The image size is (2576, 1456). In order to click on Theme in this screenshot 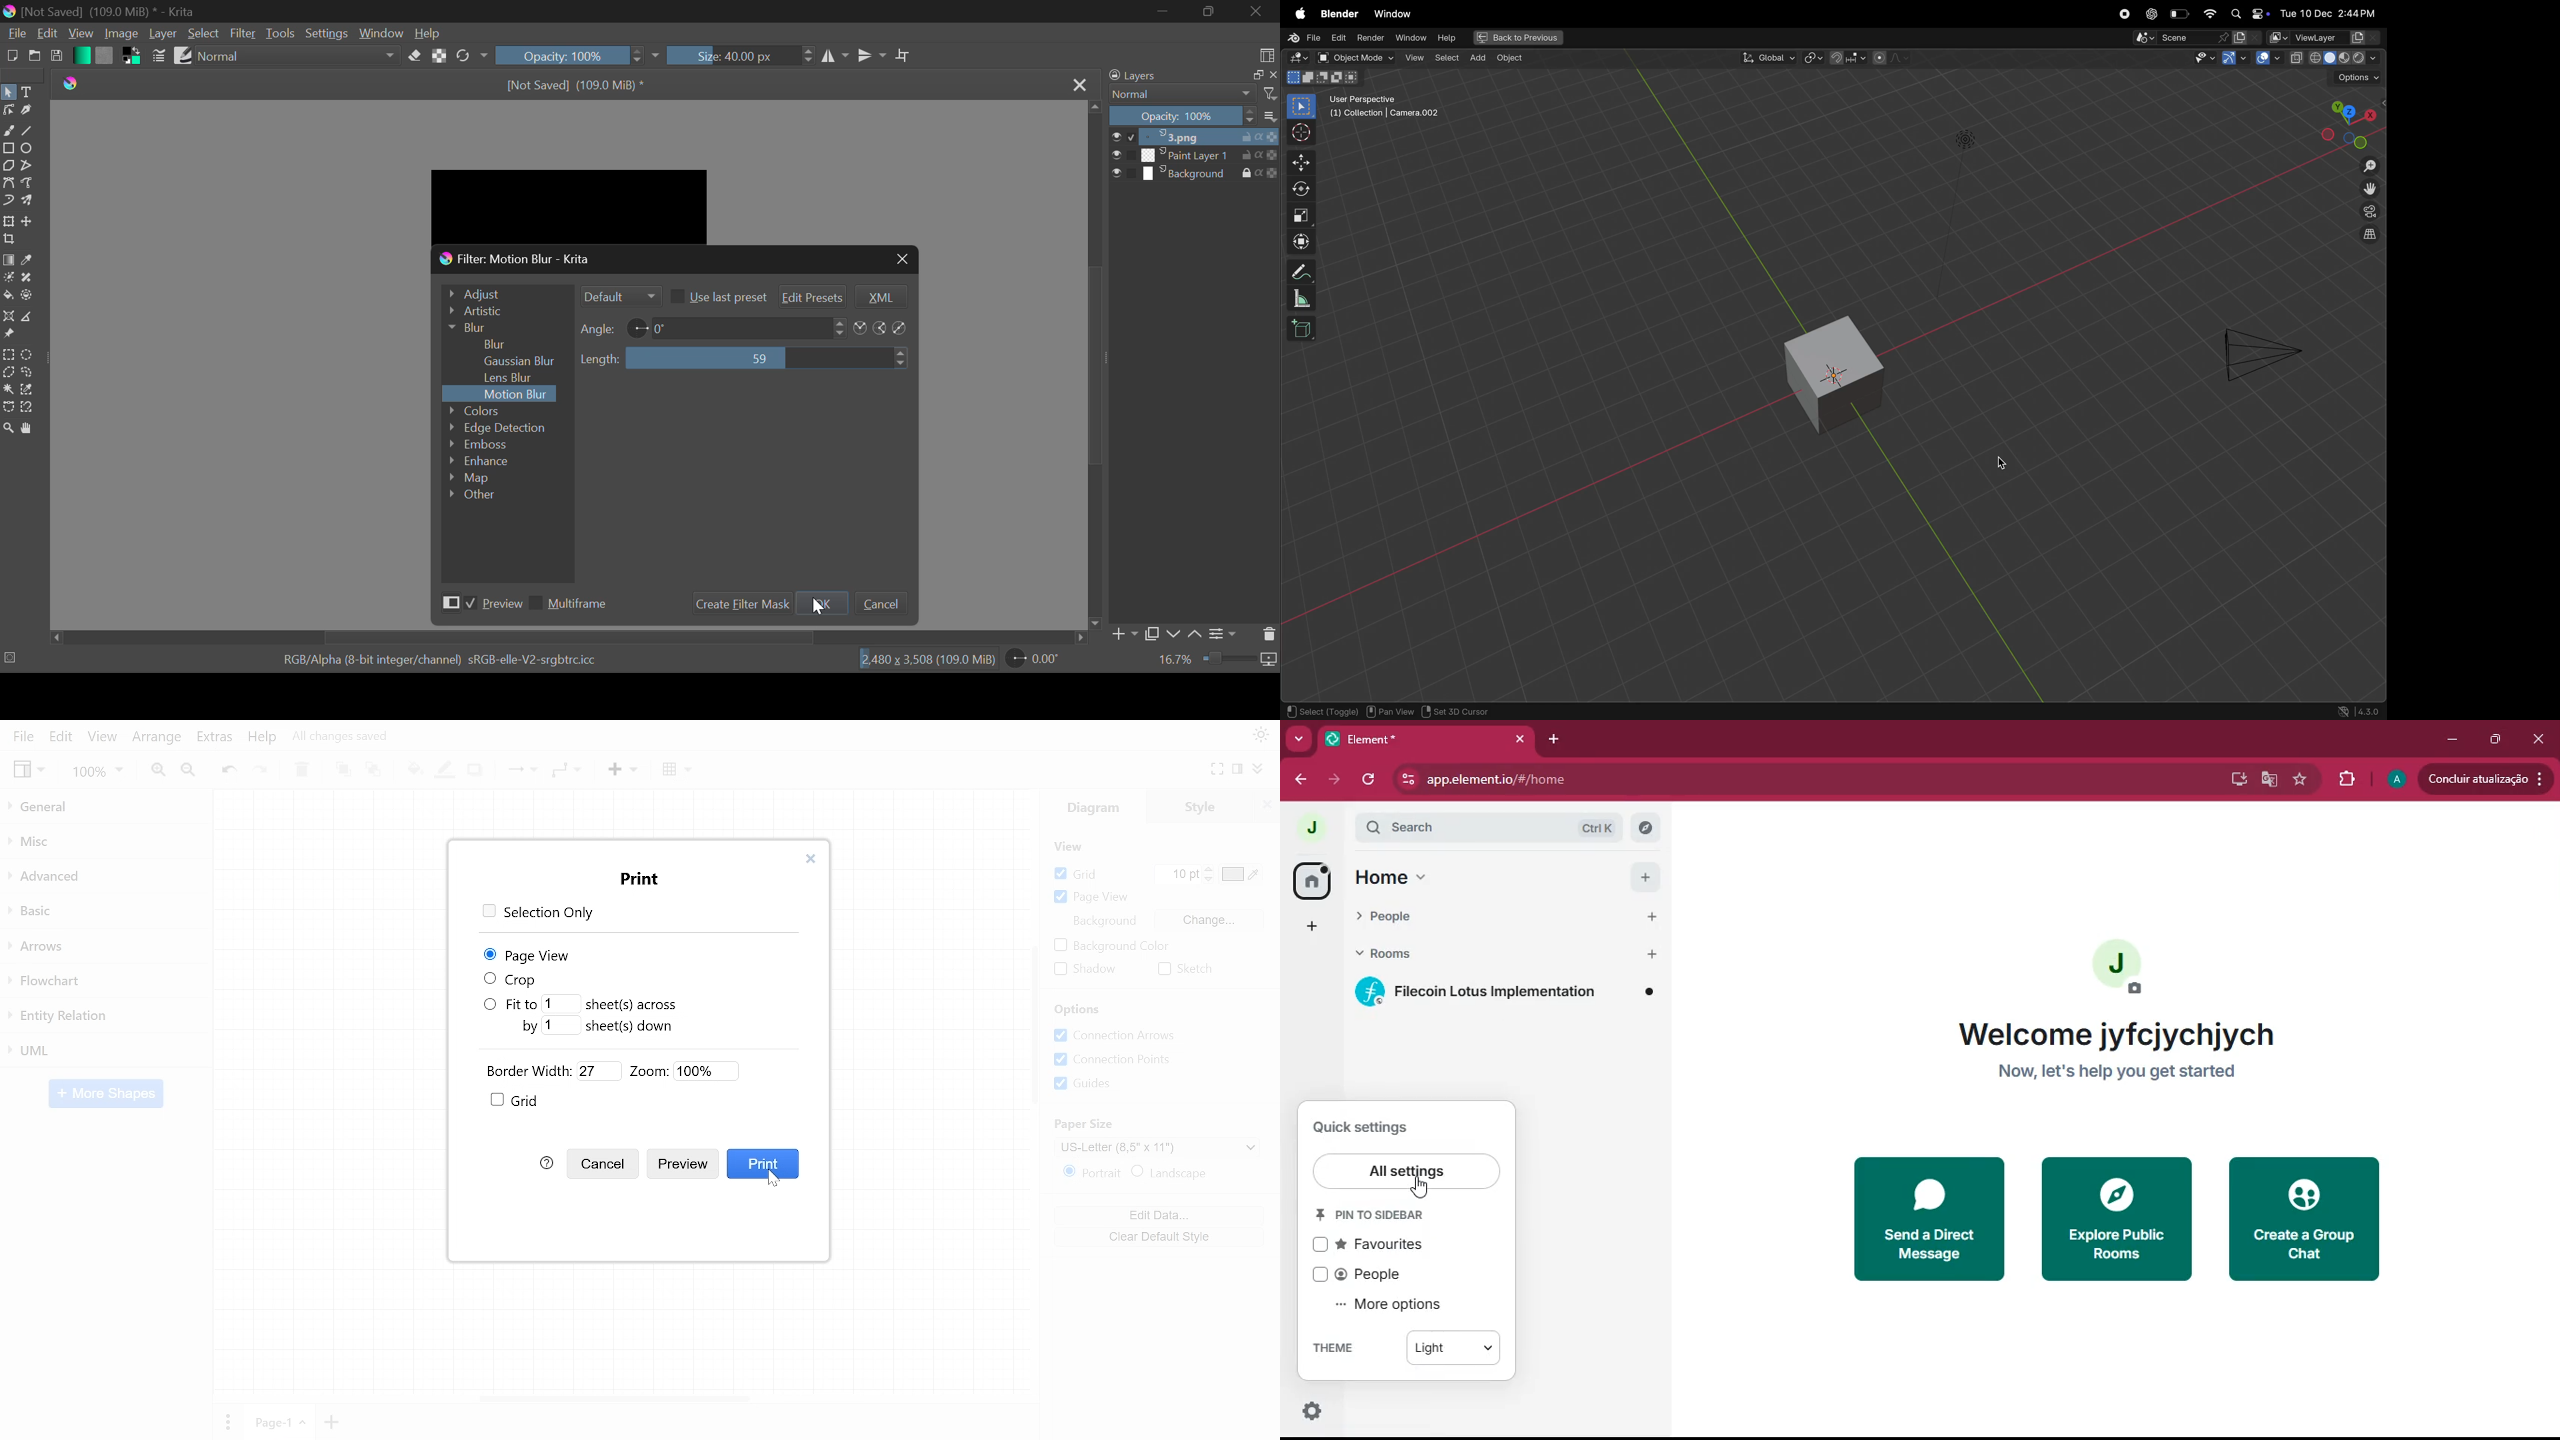, I will do `click(1258, 736)`.